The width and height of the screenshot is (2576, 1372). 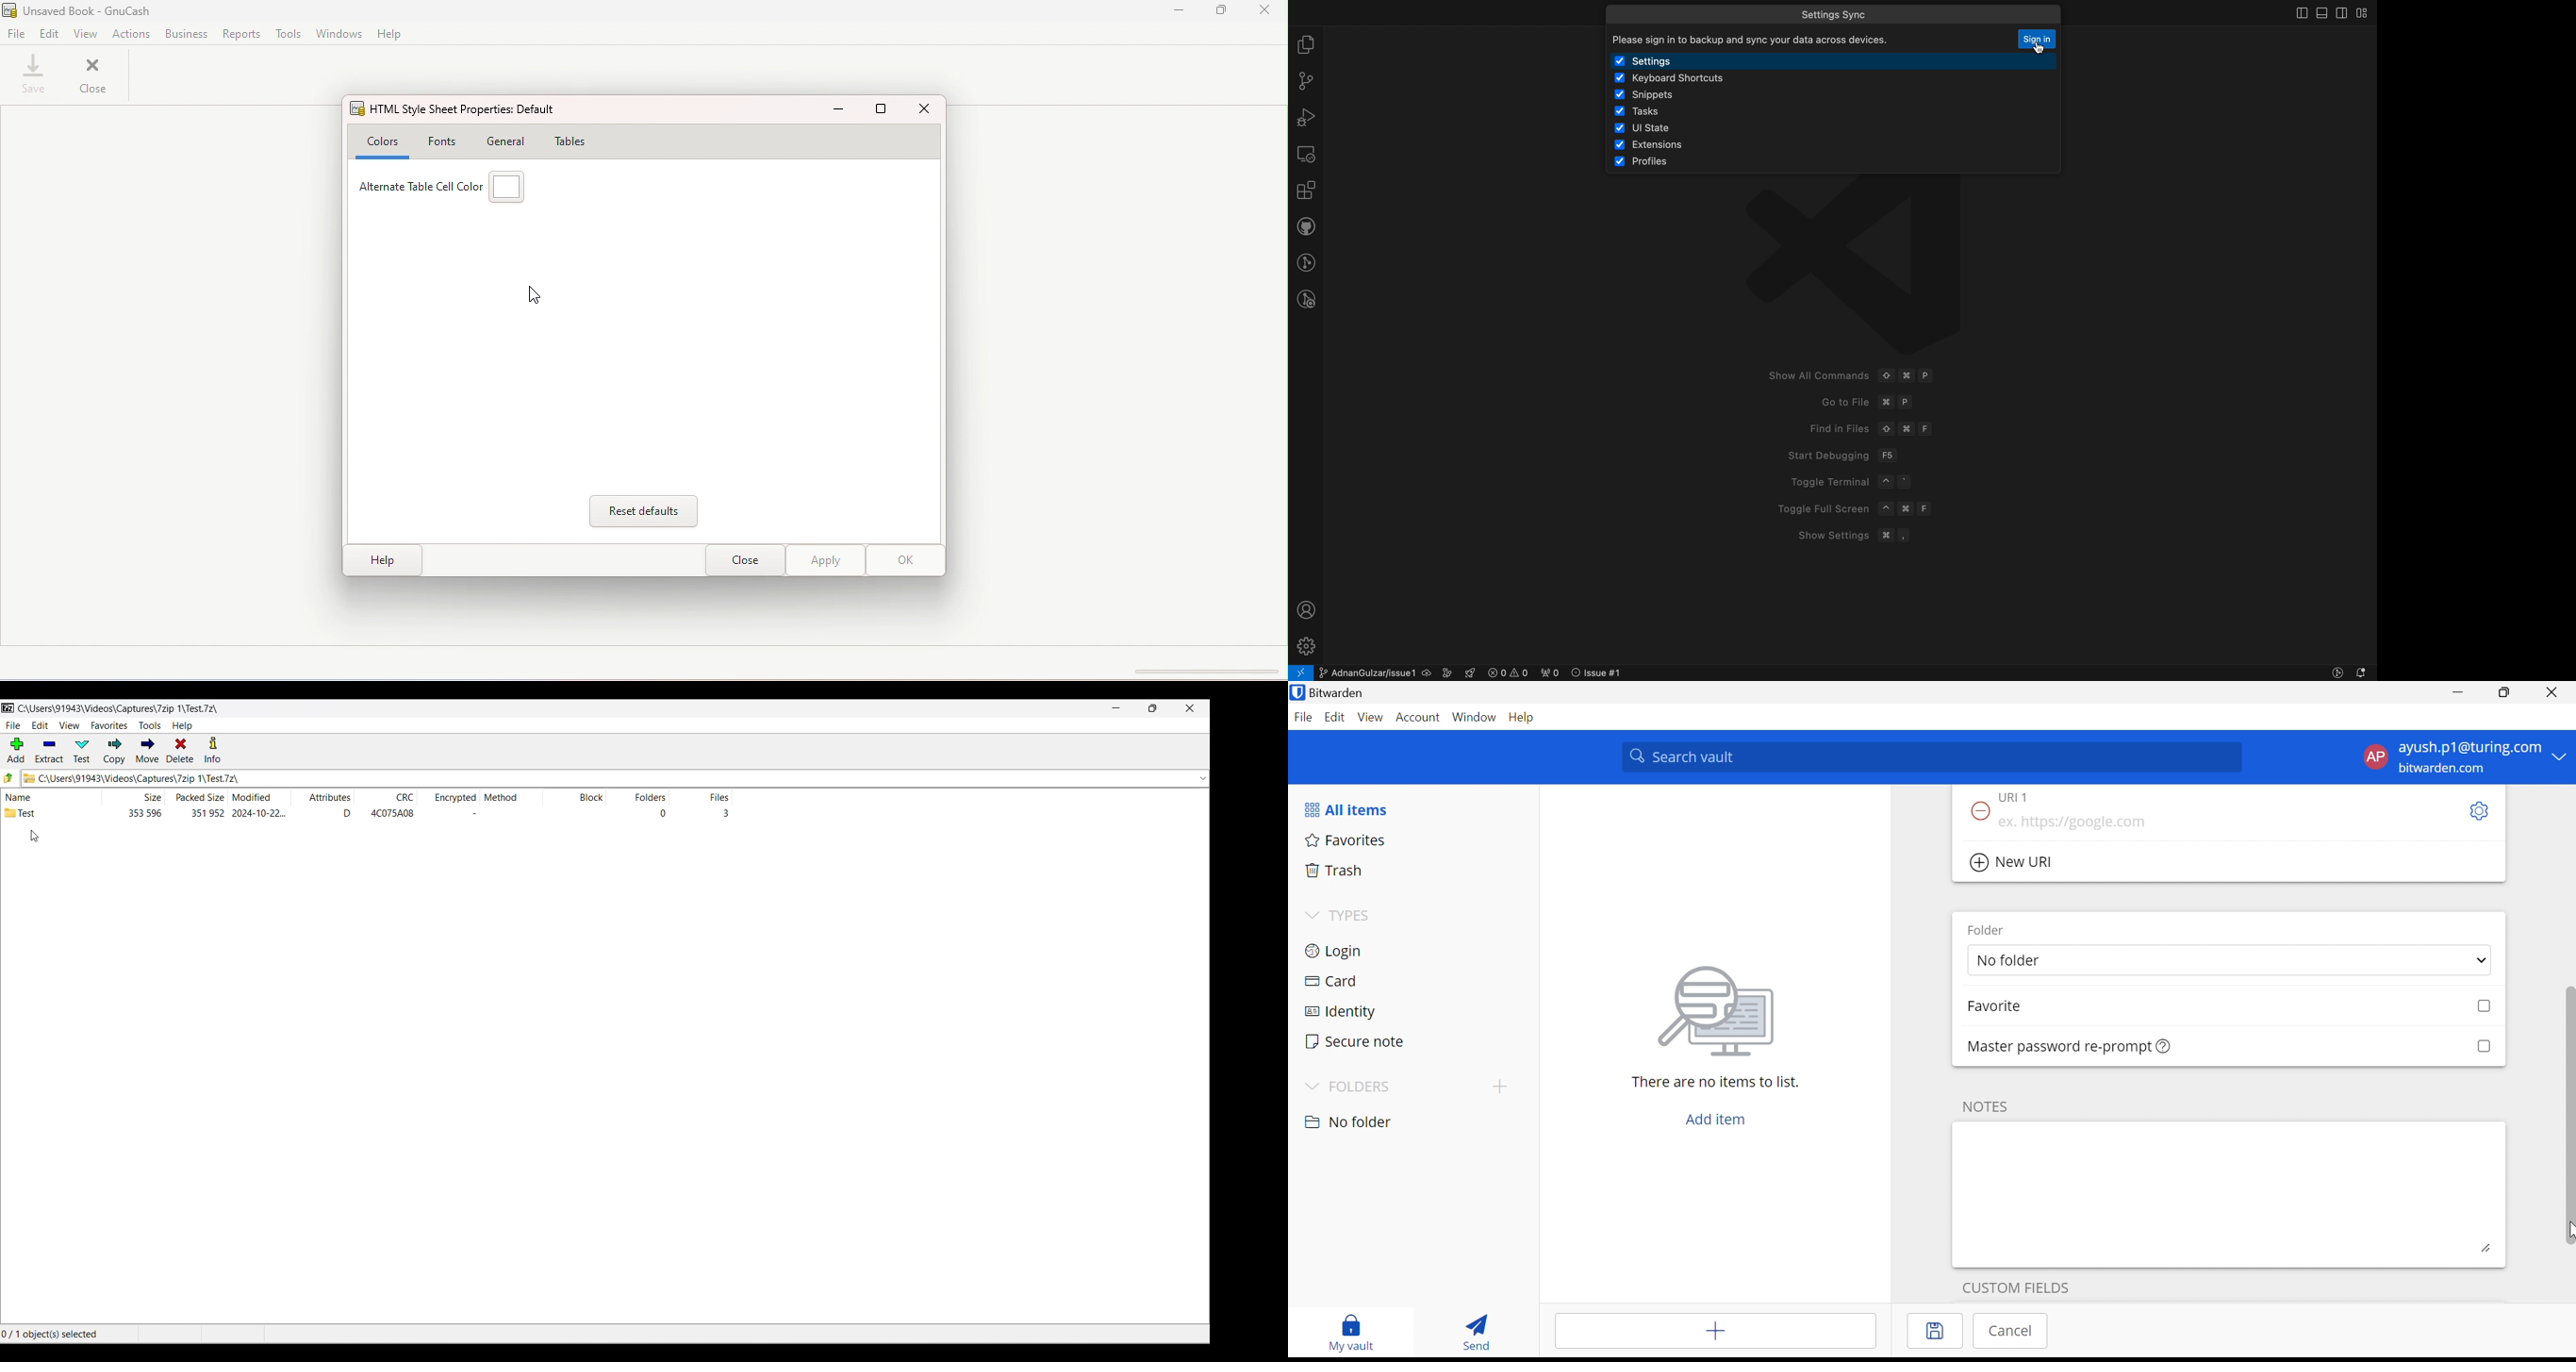 What do you see at coordinates (421, 188) in the screenshot?
I see `Alternate table color` at bounding box center [421, 188].